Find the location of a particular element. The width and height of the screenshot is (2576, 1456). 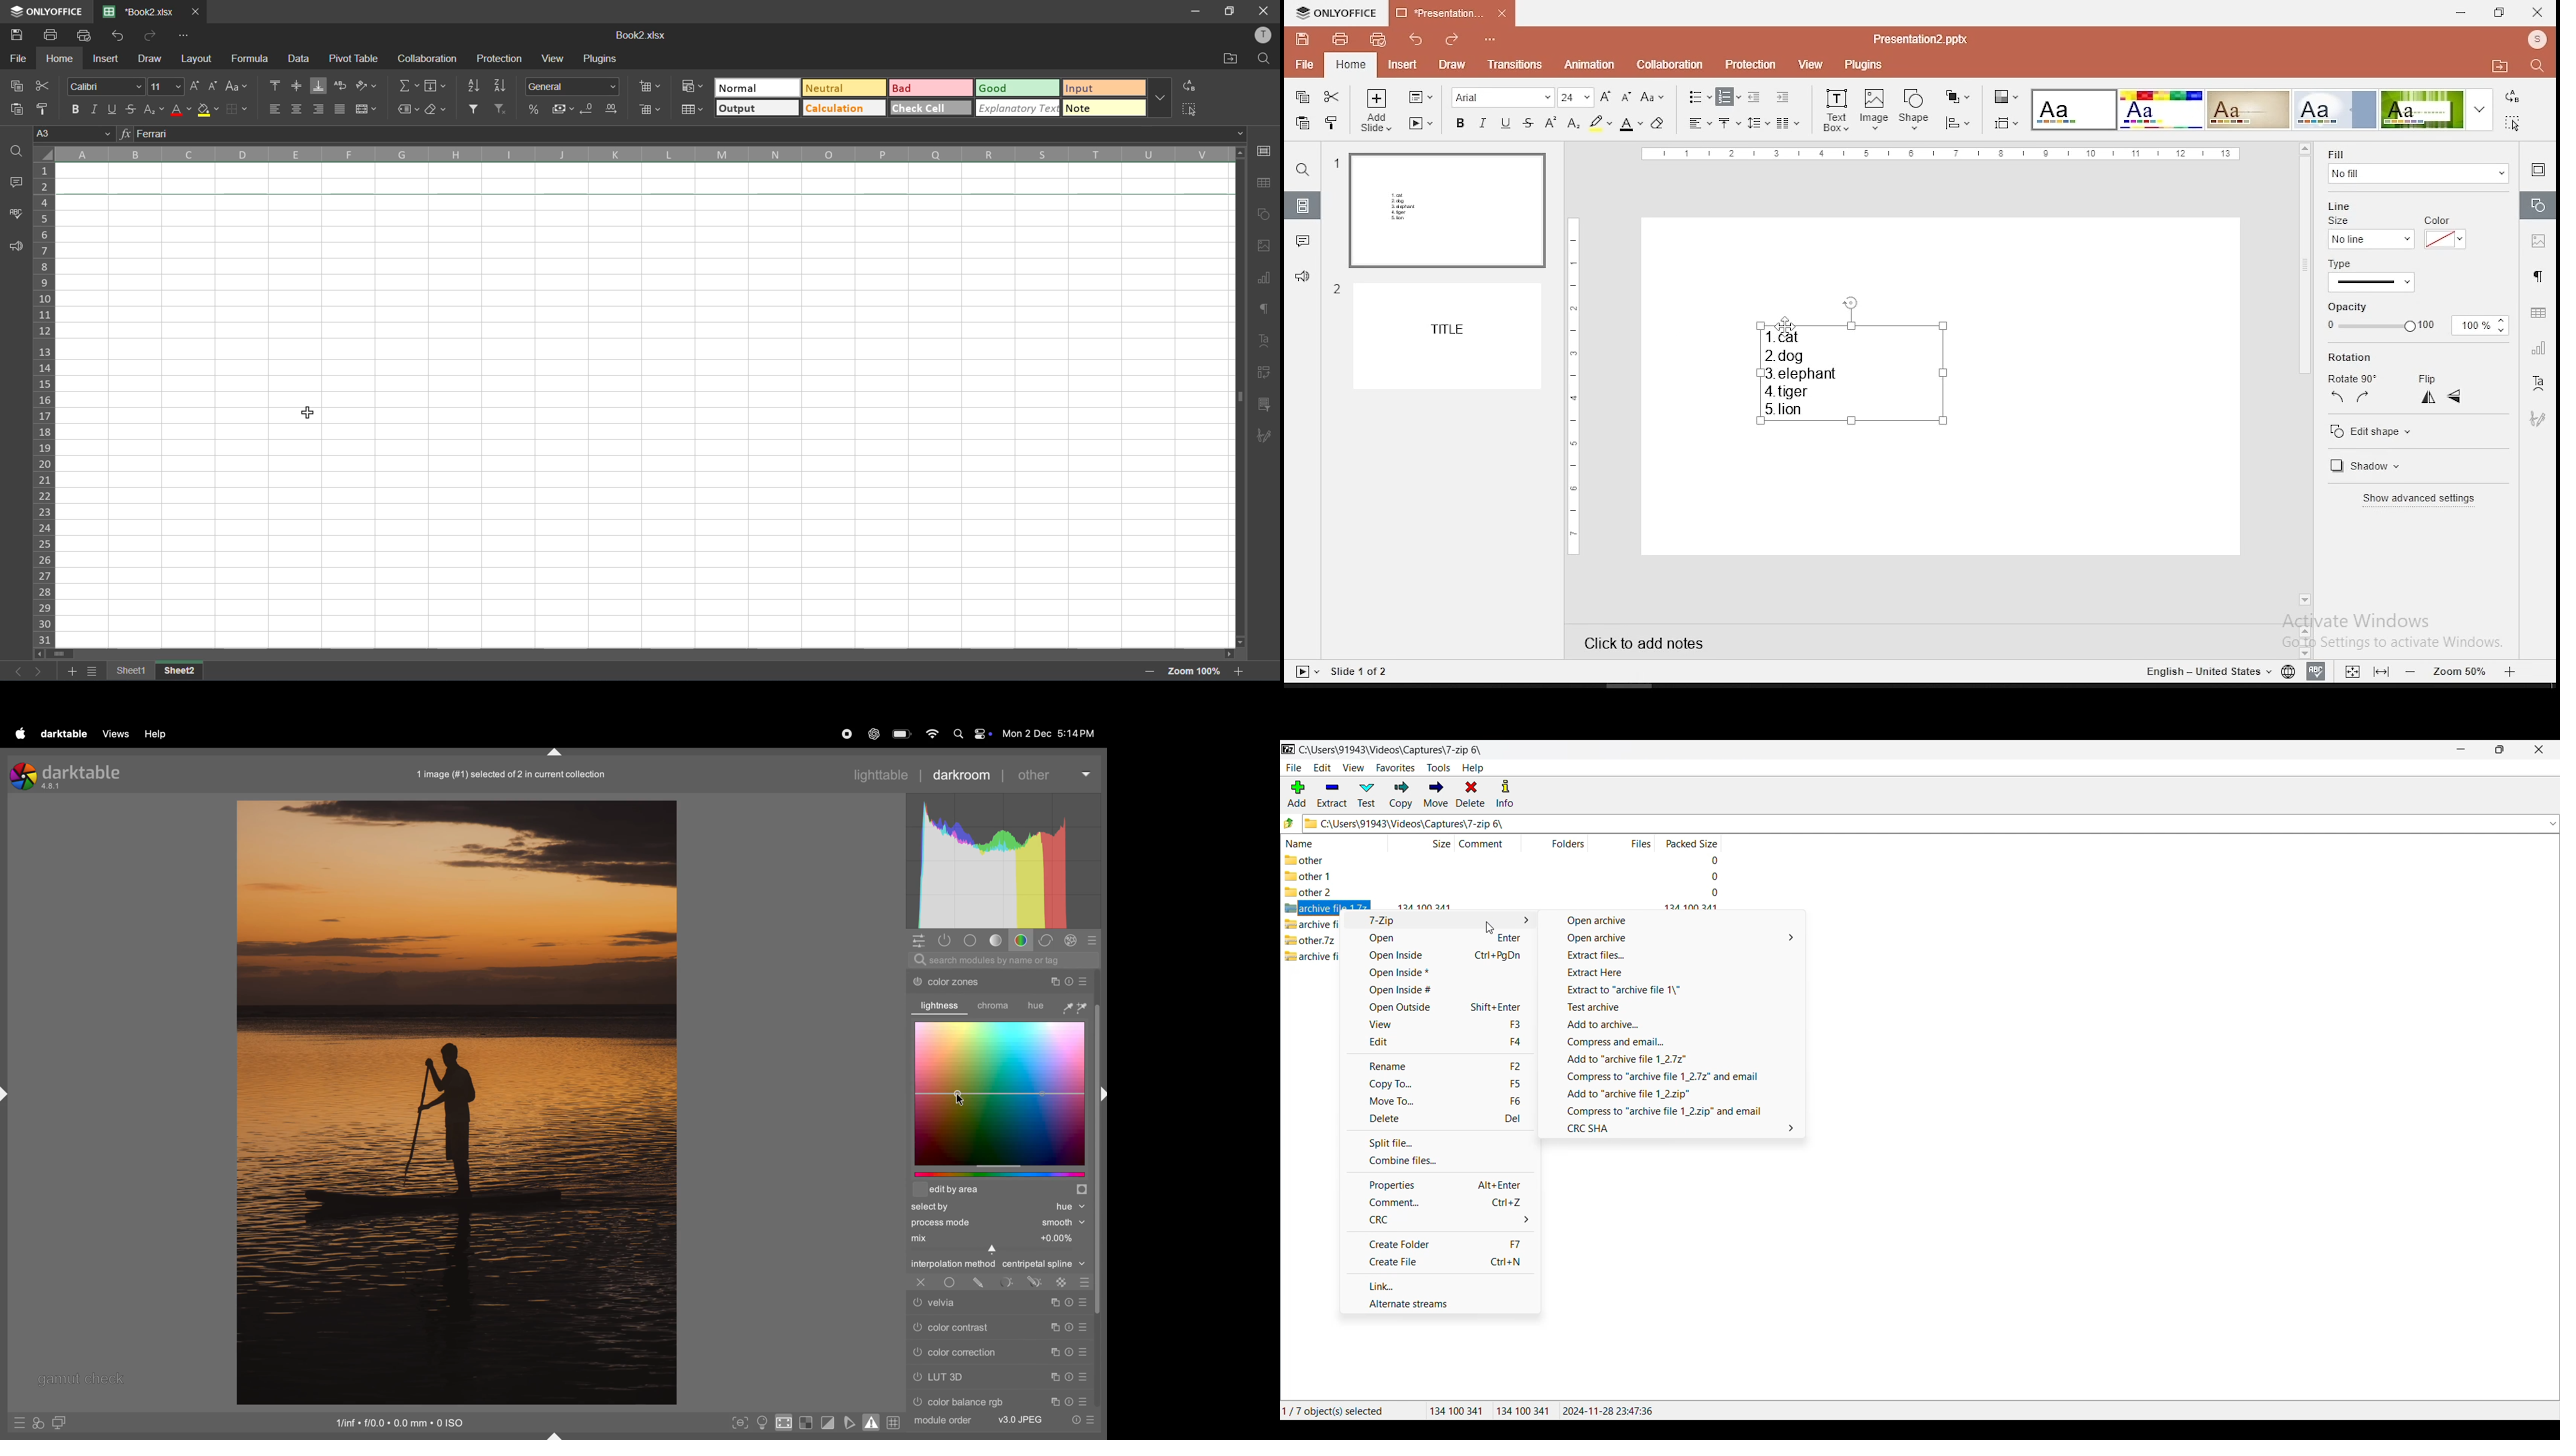

decrease font size is located at coordinates (1624, 95).